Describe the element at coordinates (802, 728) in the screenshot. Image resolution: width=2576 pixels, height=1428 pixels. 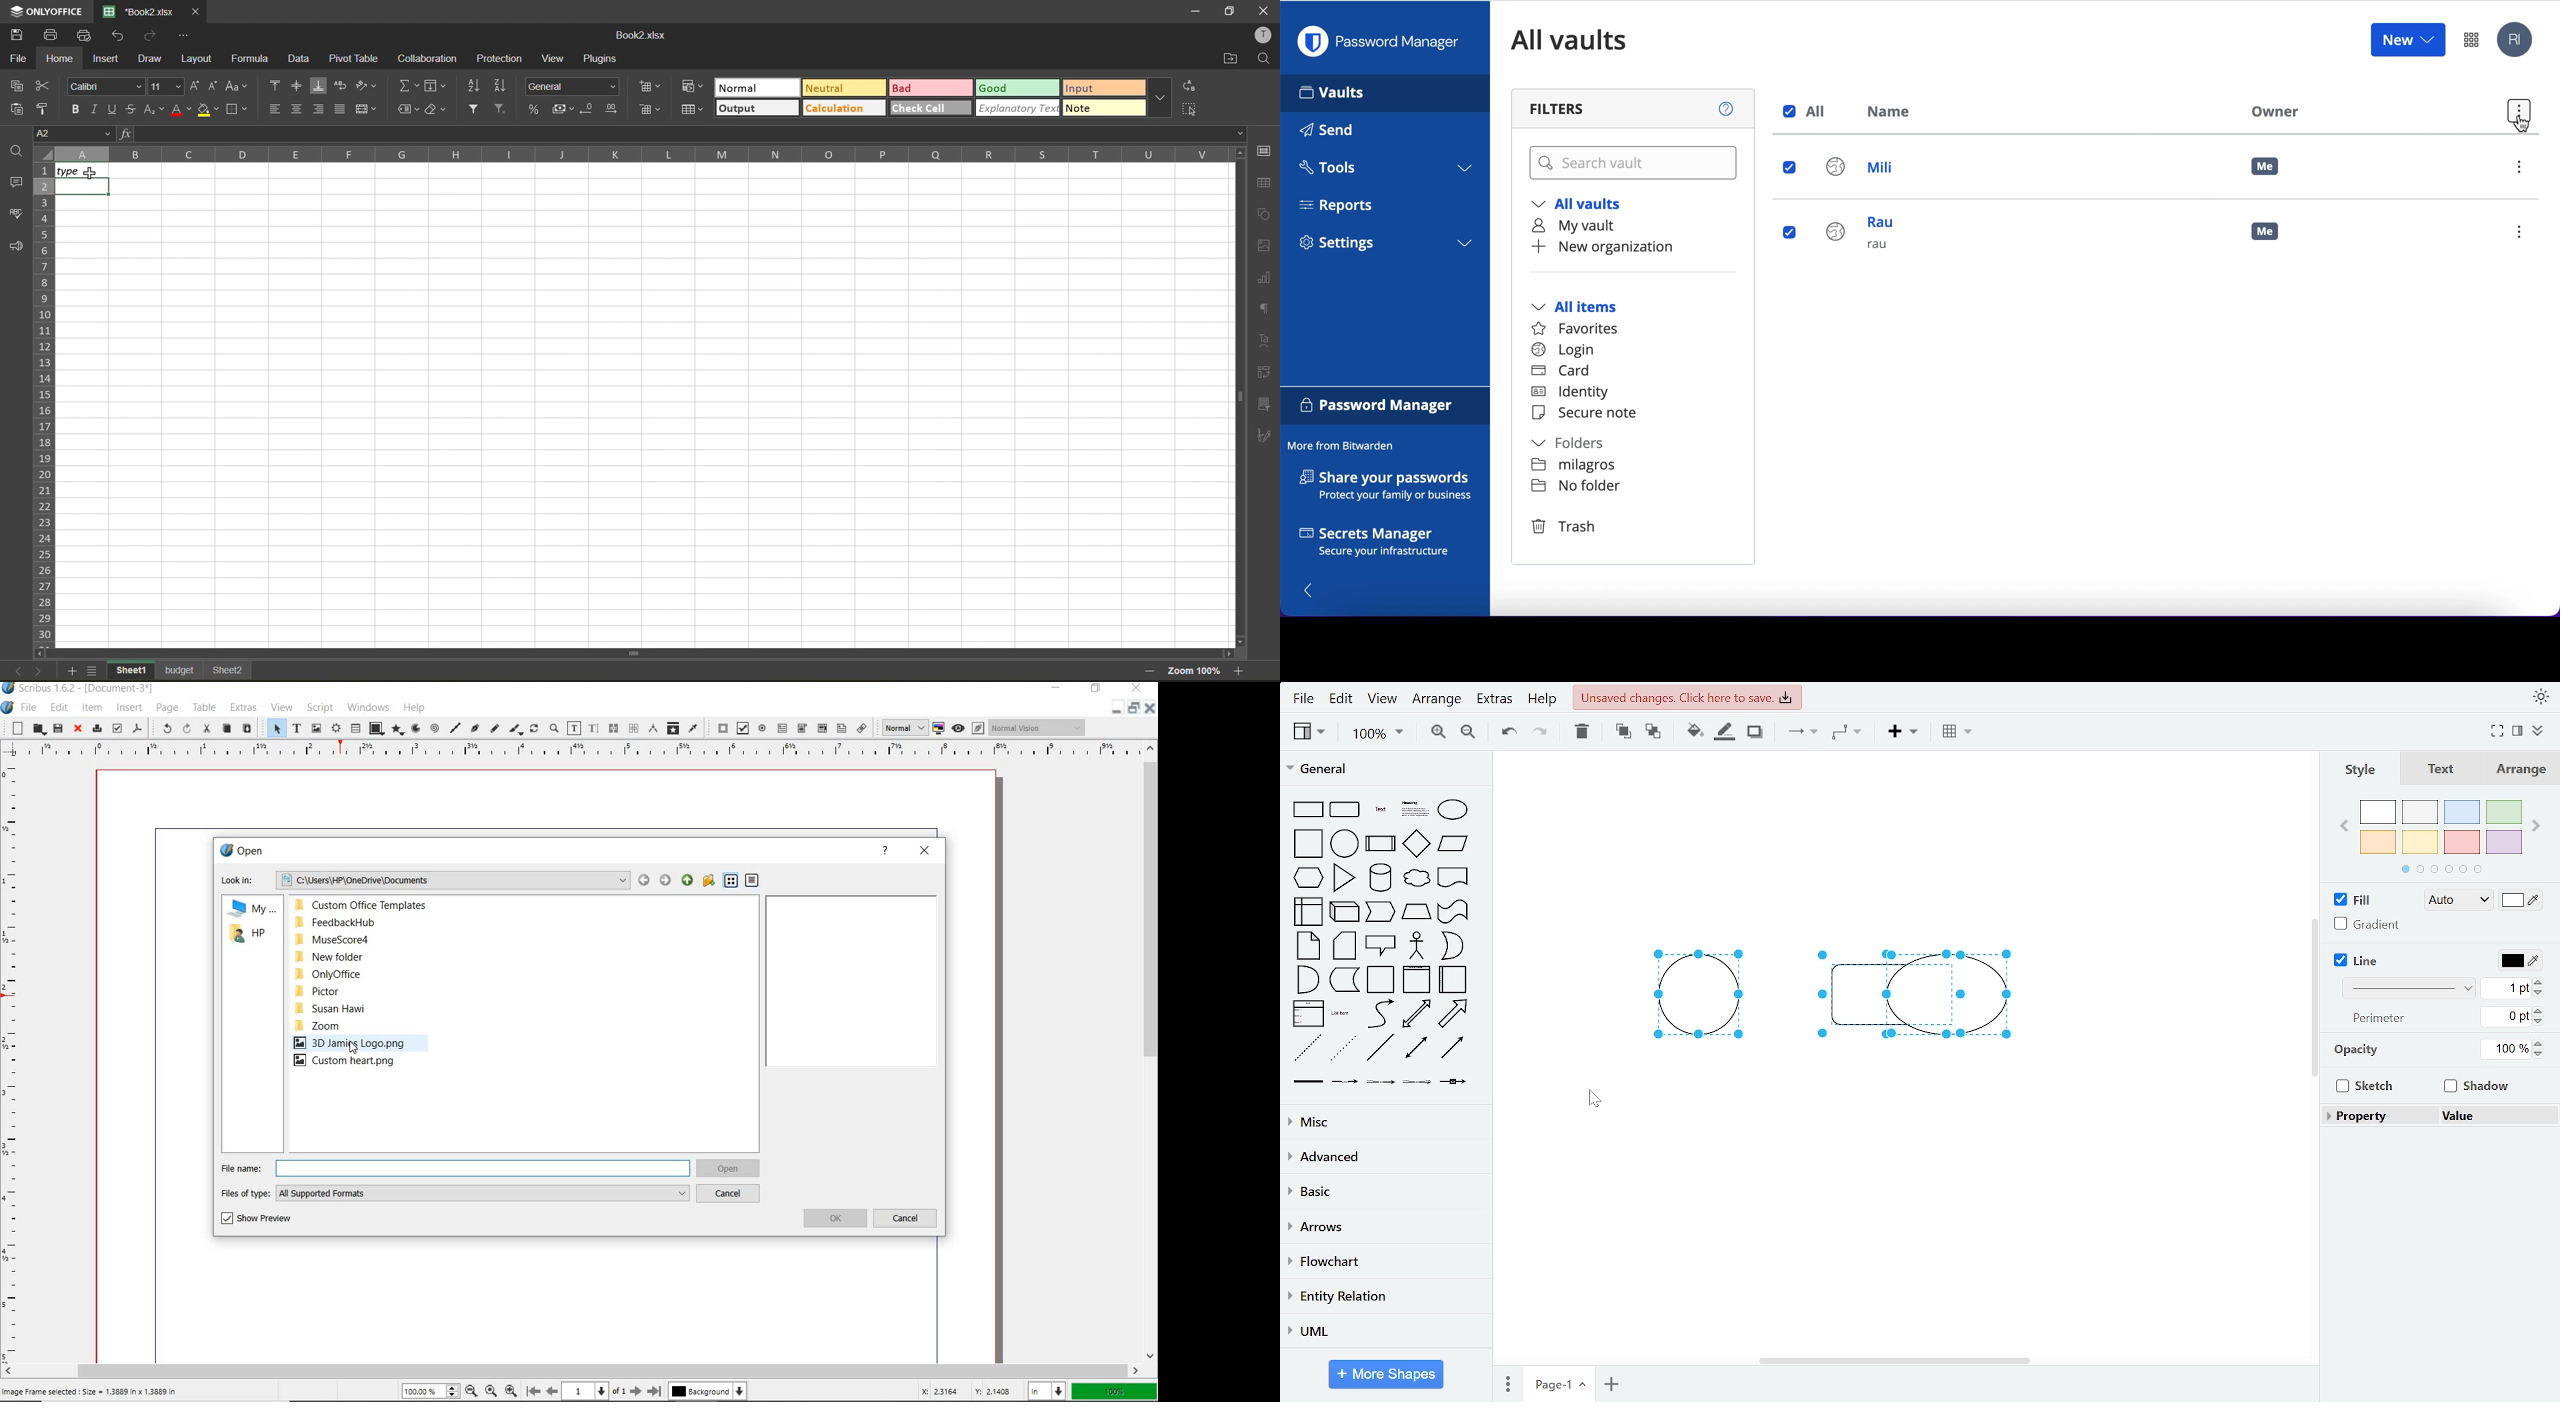
I see `pdf combo box` at that location.